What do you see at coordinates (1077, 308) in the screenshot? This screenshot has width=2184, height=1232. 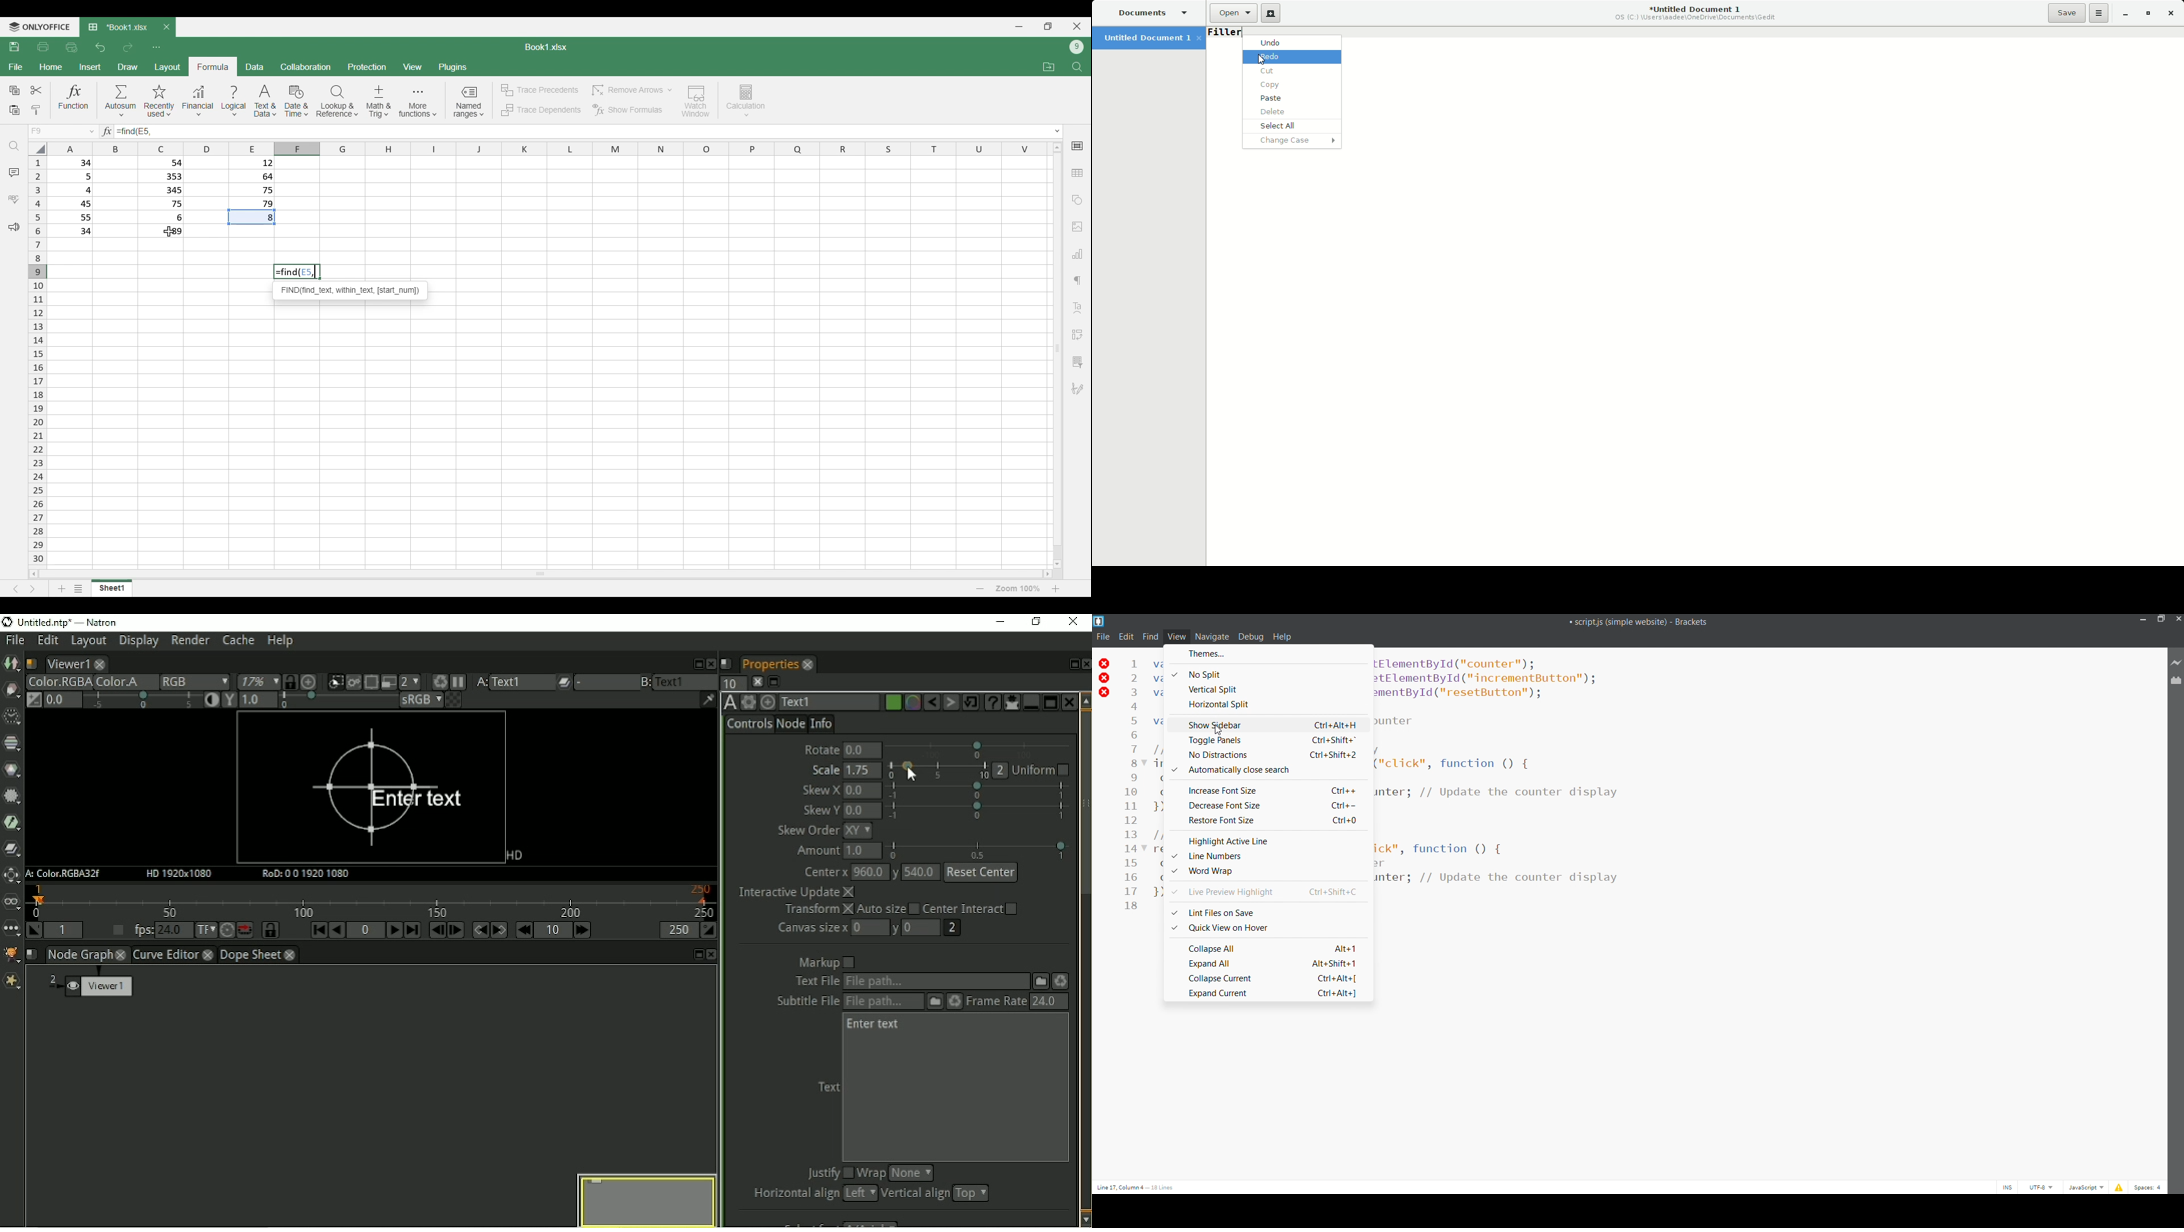 I see `Text art` at bounding box center [1077, 308].